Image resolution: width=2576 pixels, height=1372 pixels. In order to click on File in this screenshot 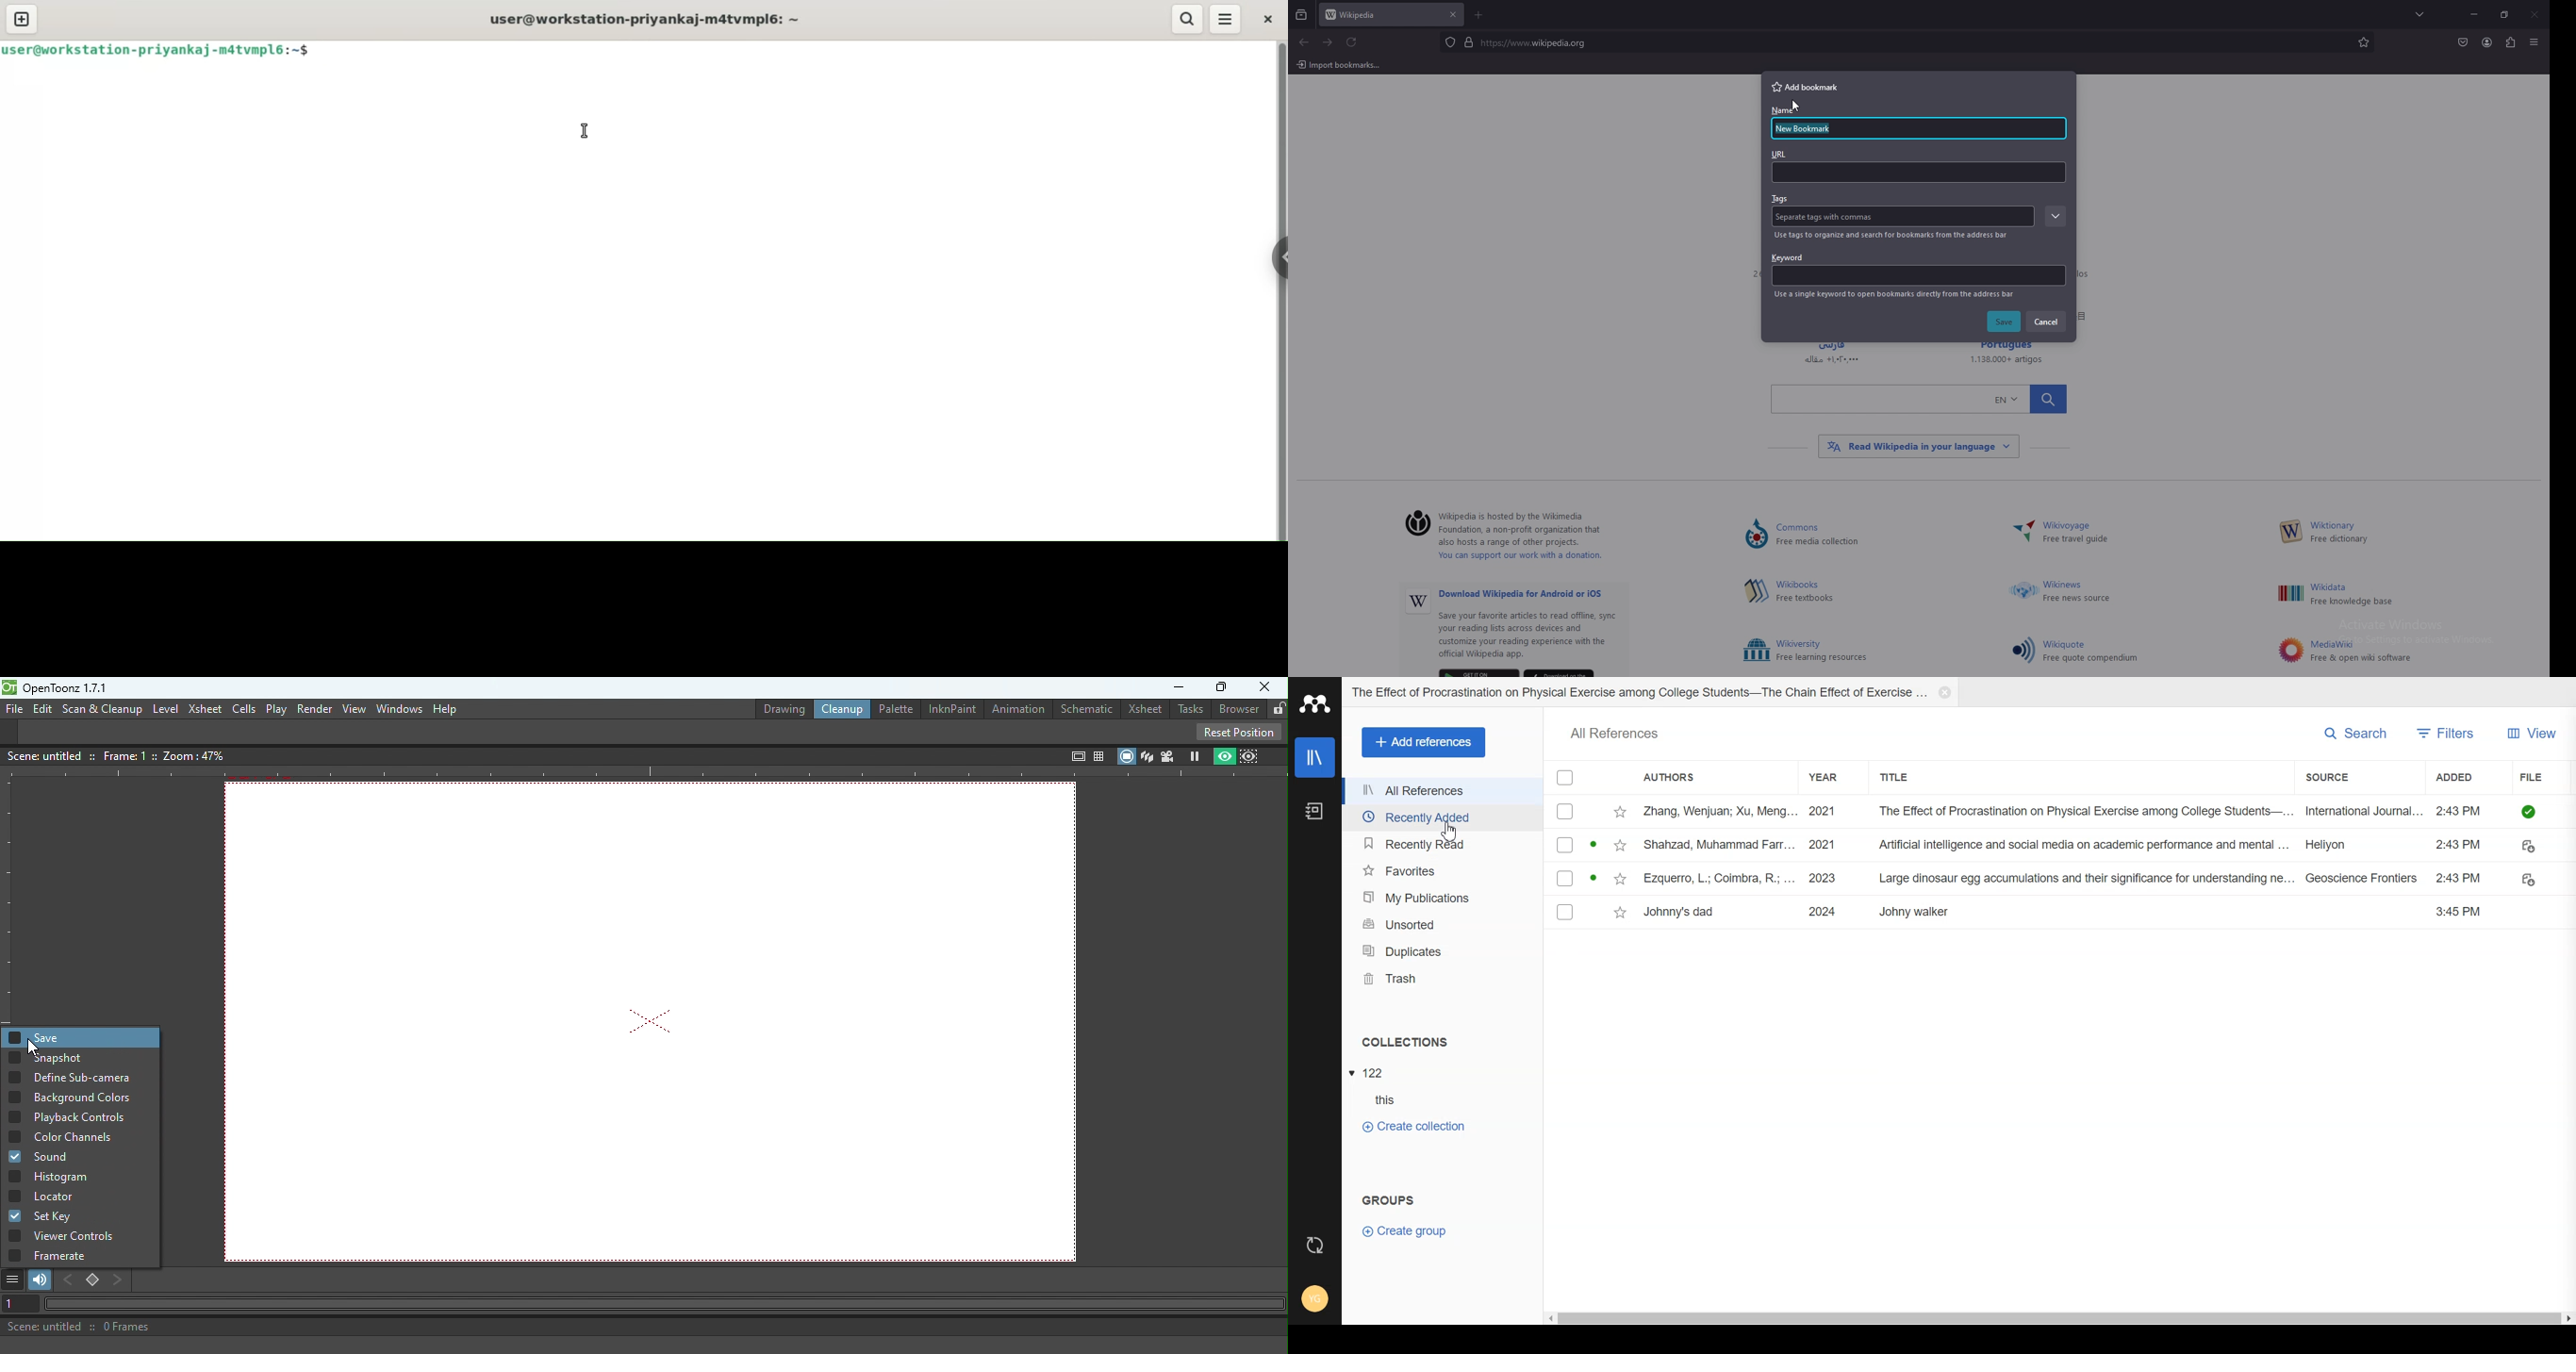, I will do `click(2059, 811)`.